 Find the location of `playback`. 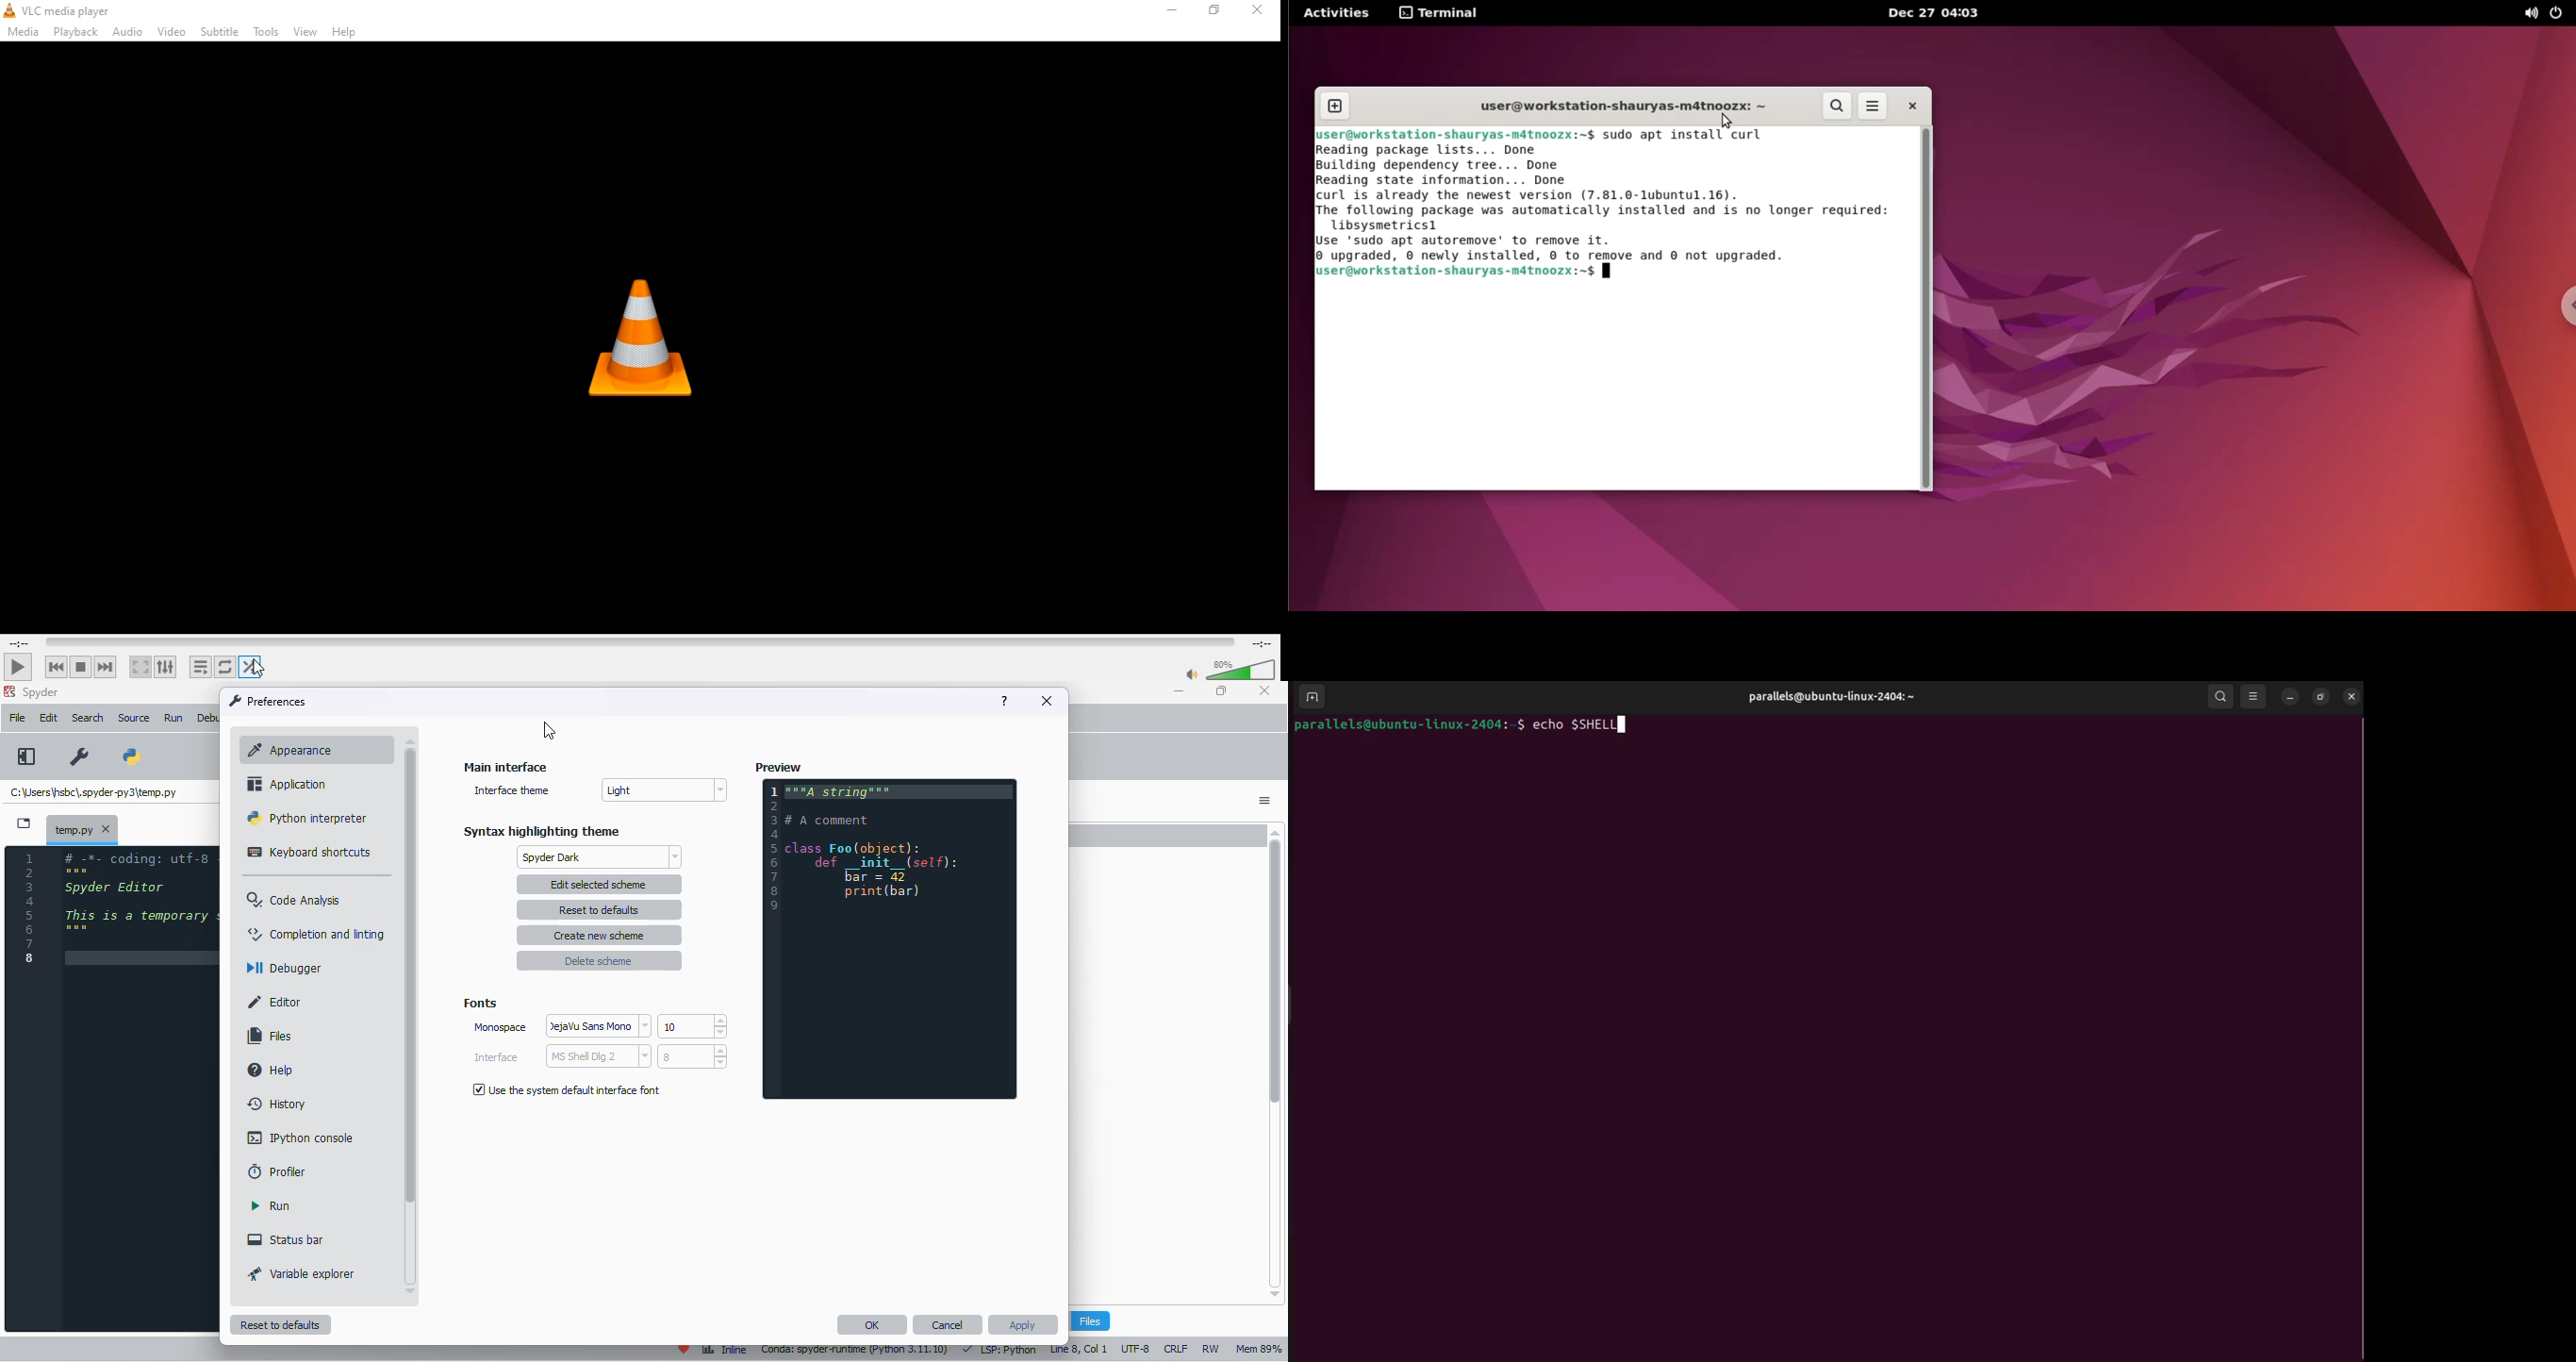

playback is located at coordinates (74, 33).